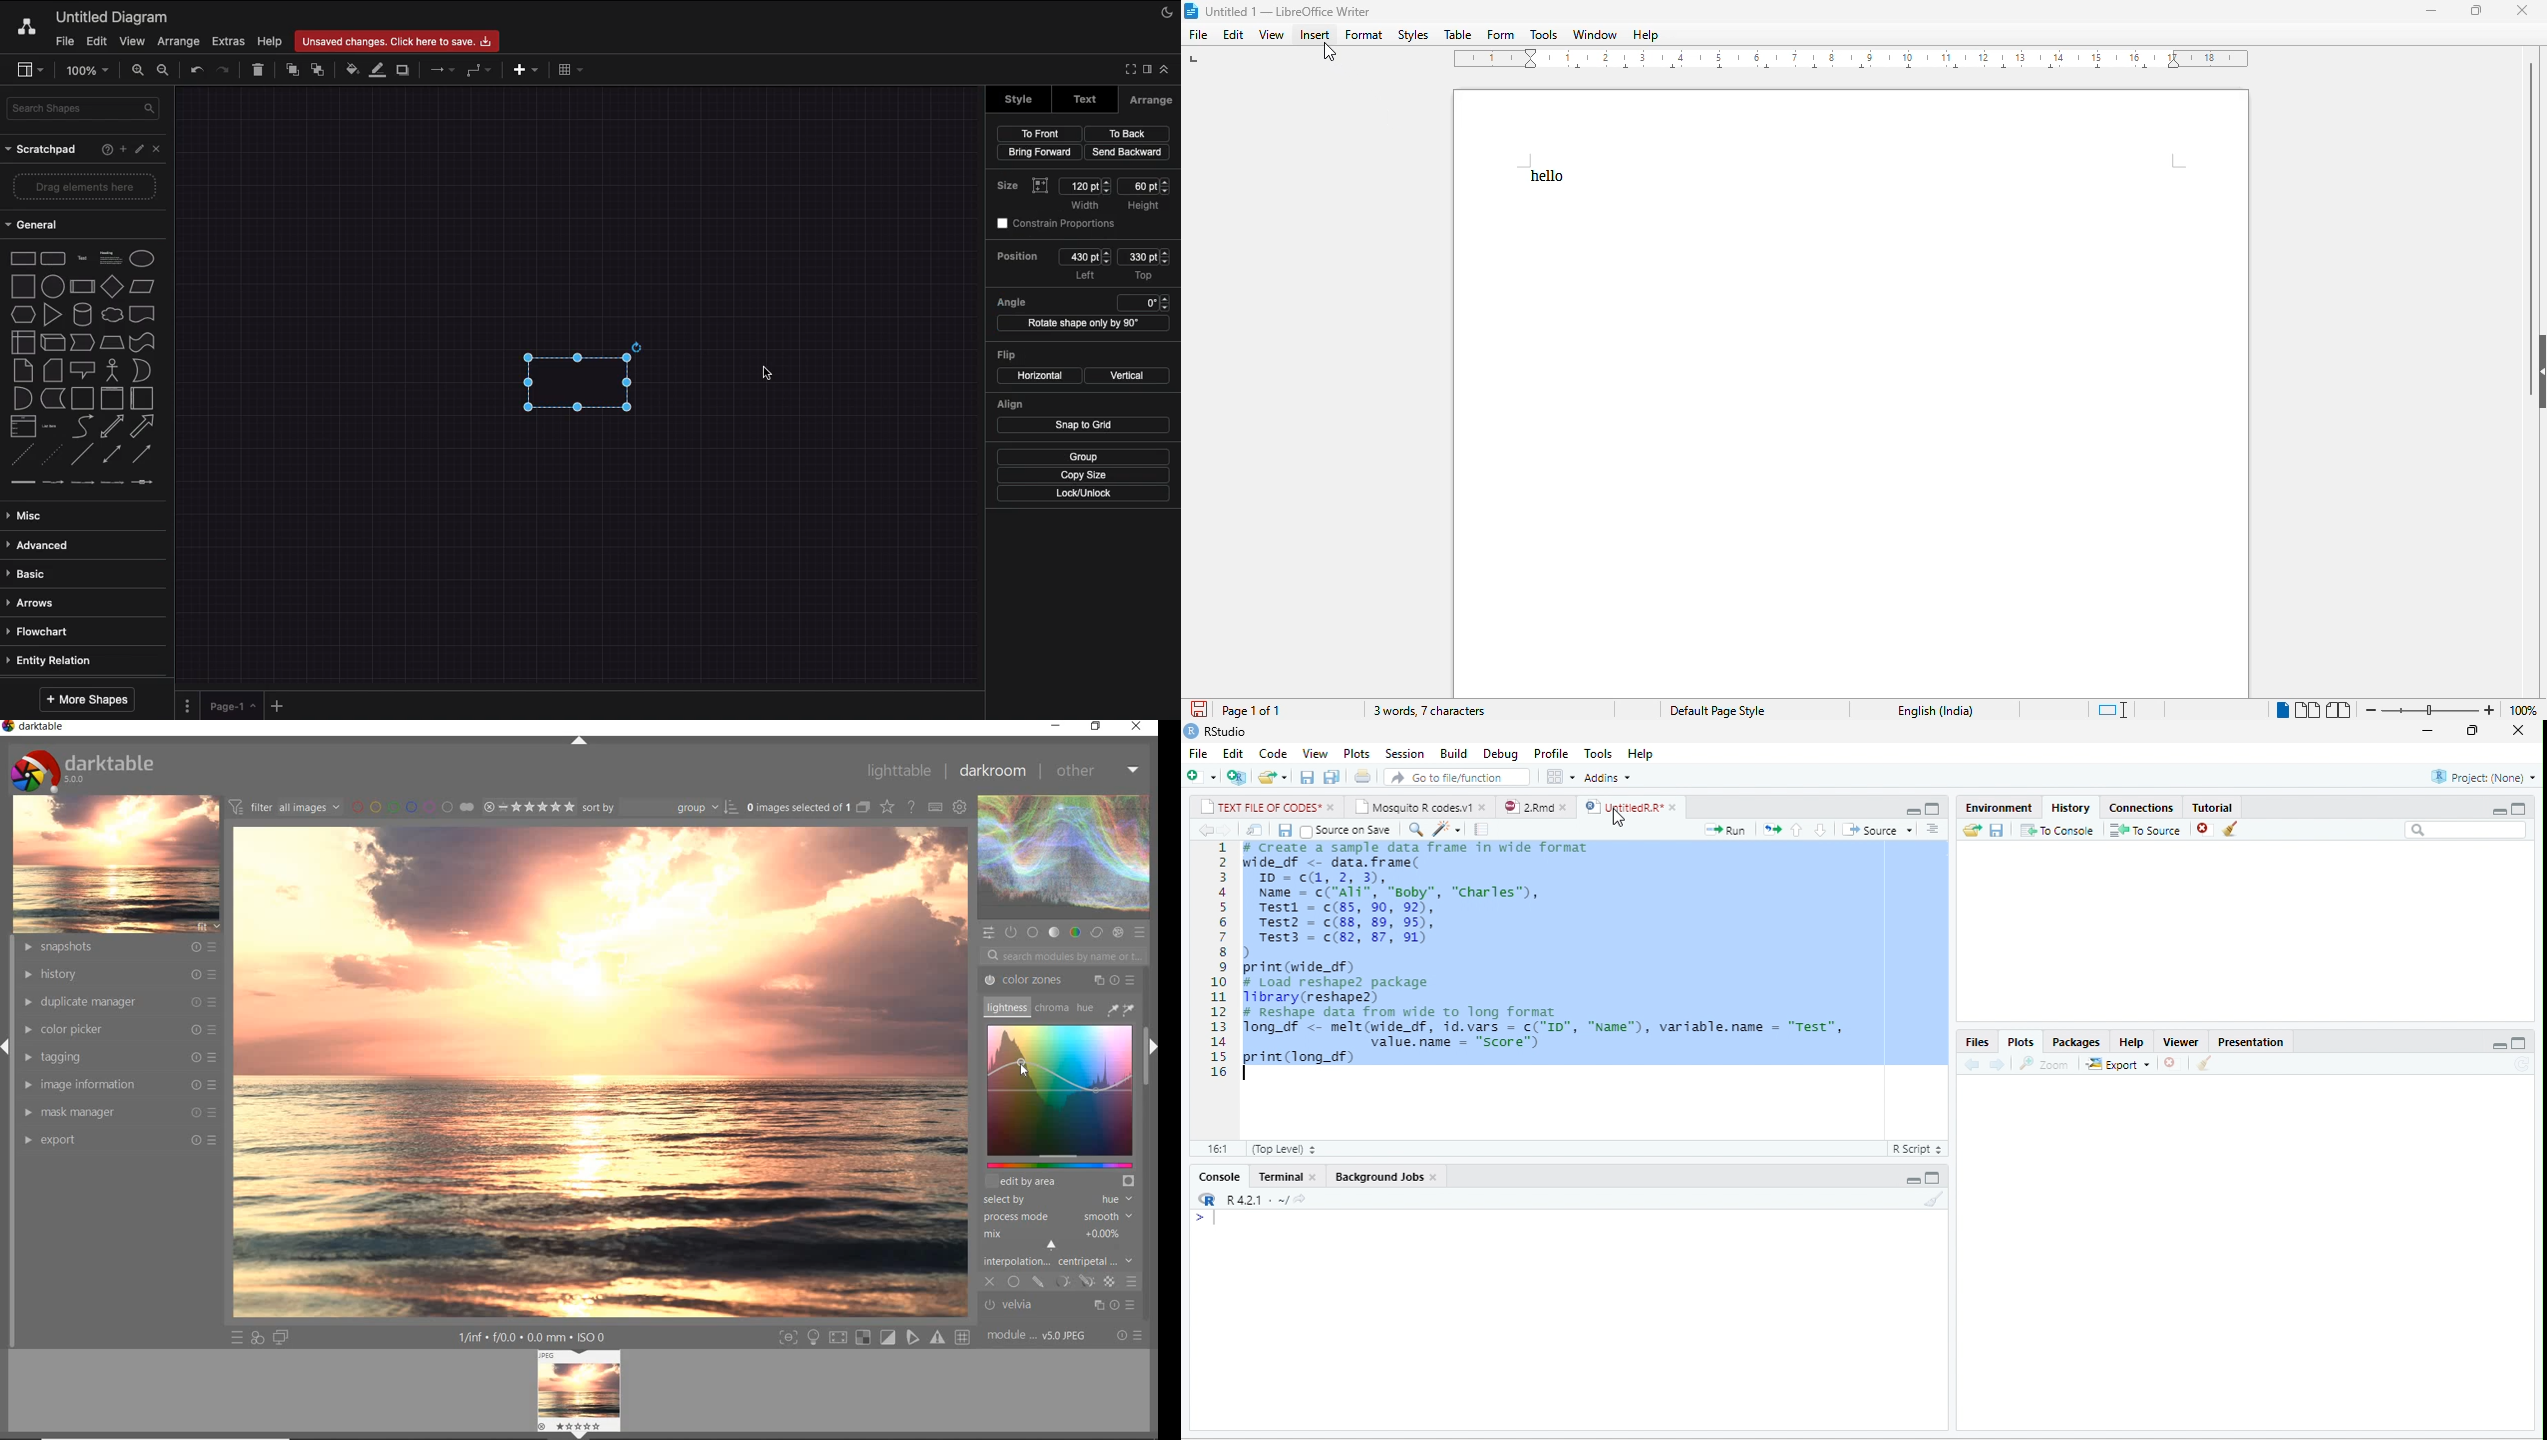 This screenshot has width=2548, height=1456. I want to click on search file, so click(1456, 777).